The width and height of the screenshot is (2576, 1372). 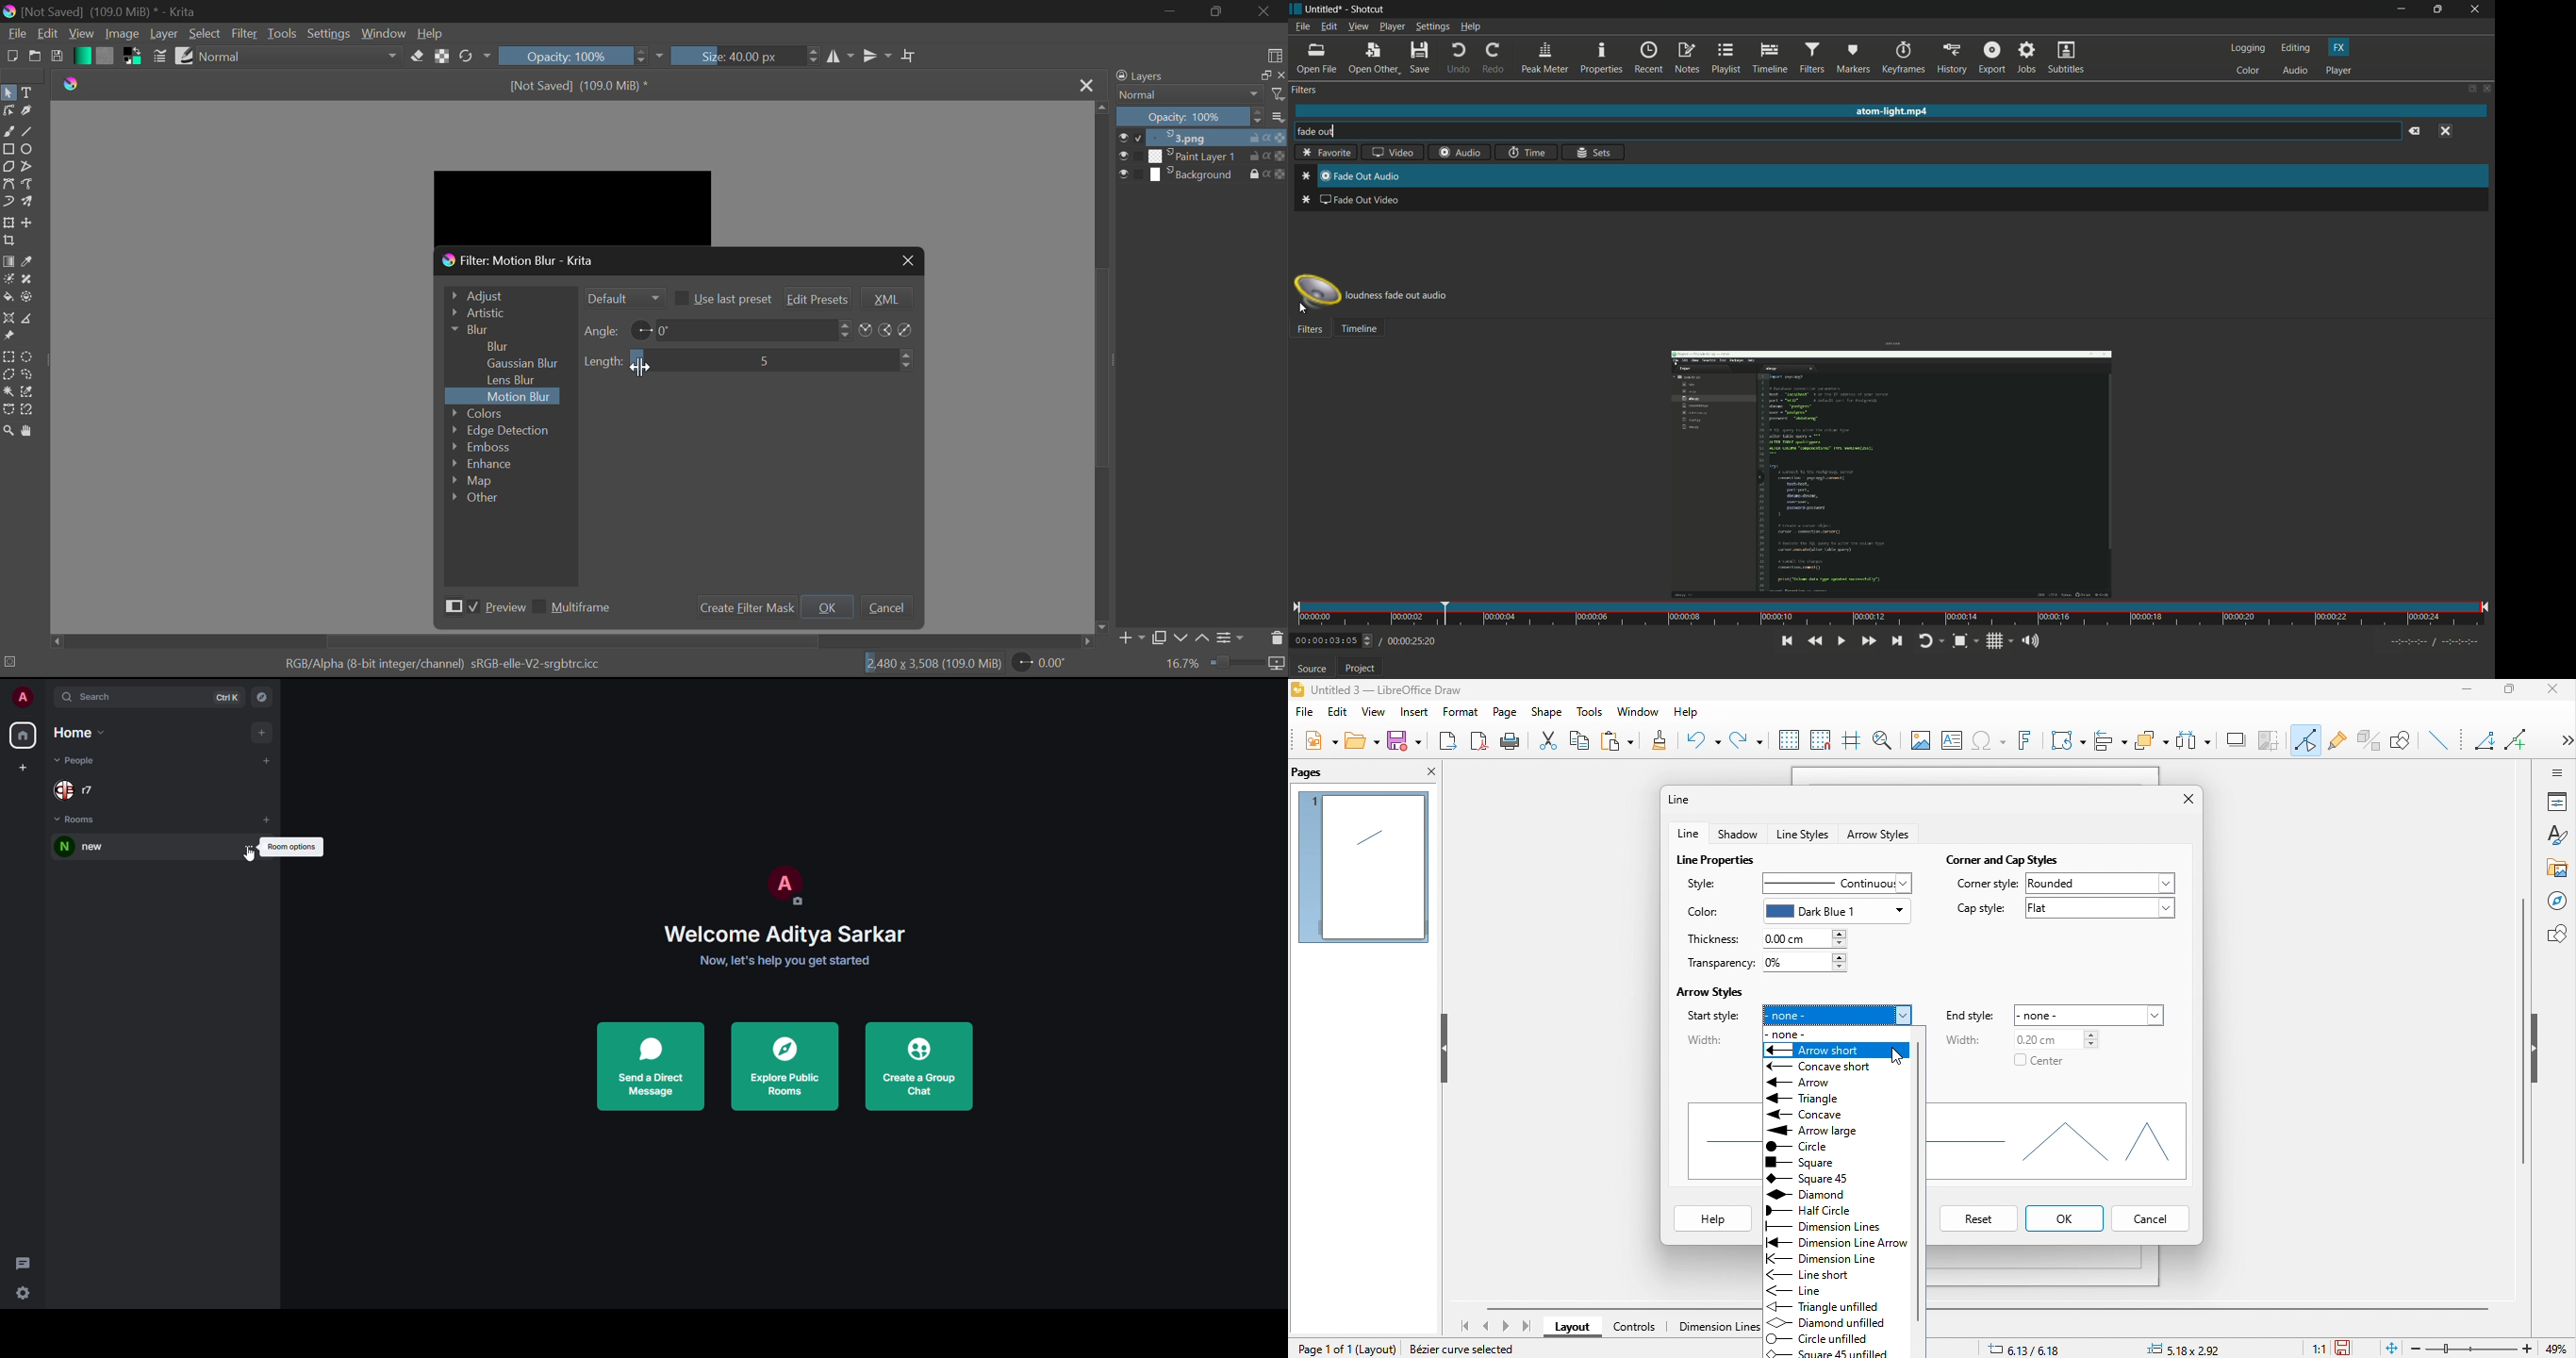 What do you see at coordinates (2111, 742) in the screenshot?
I see `align object` at bounding box center [2111, 742].